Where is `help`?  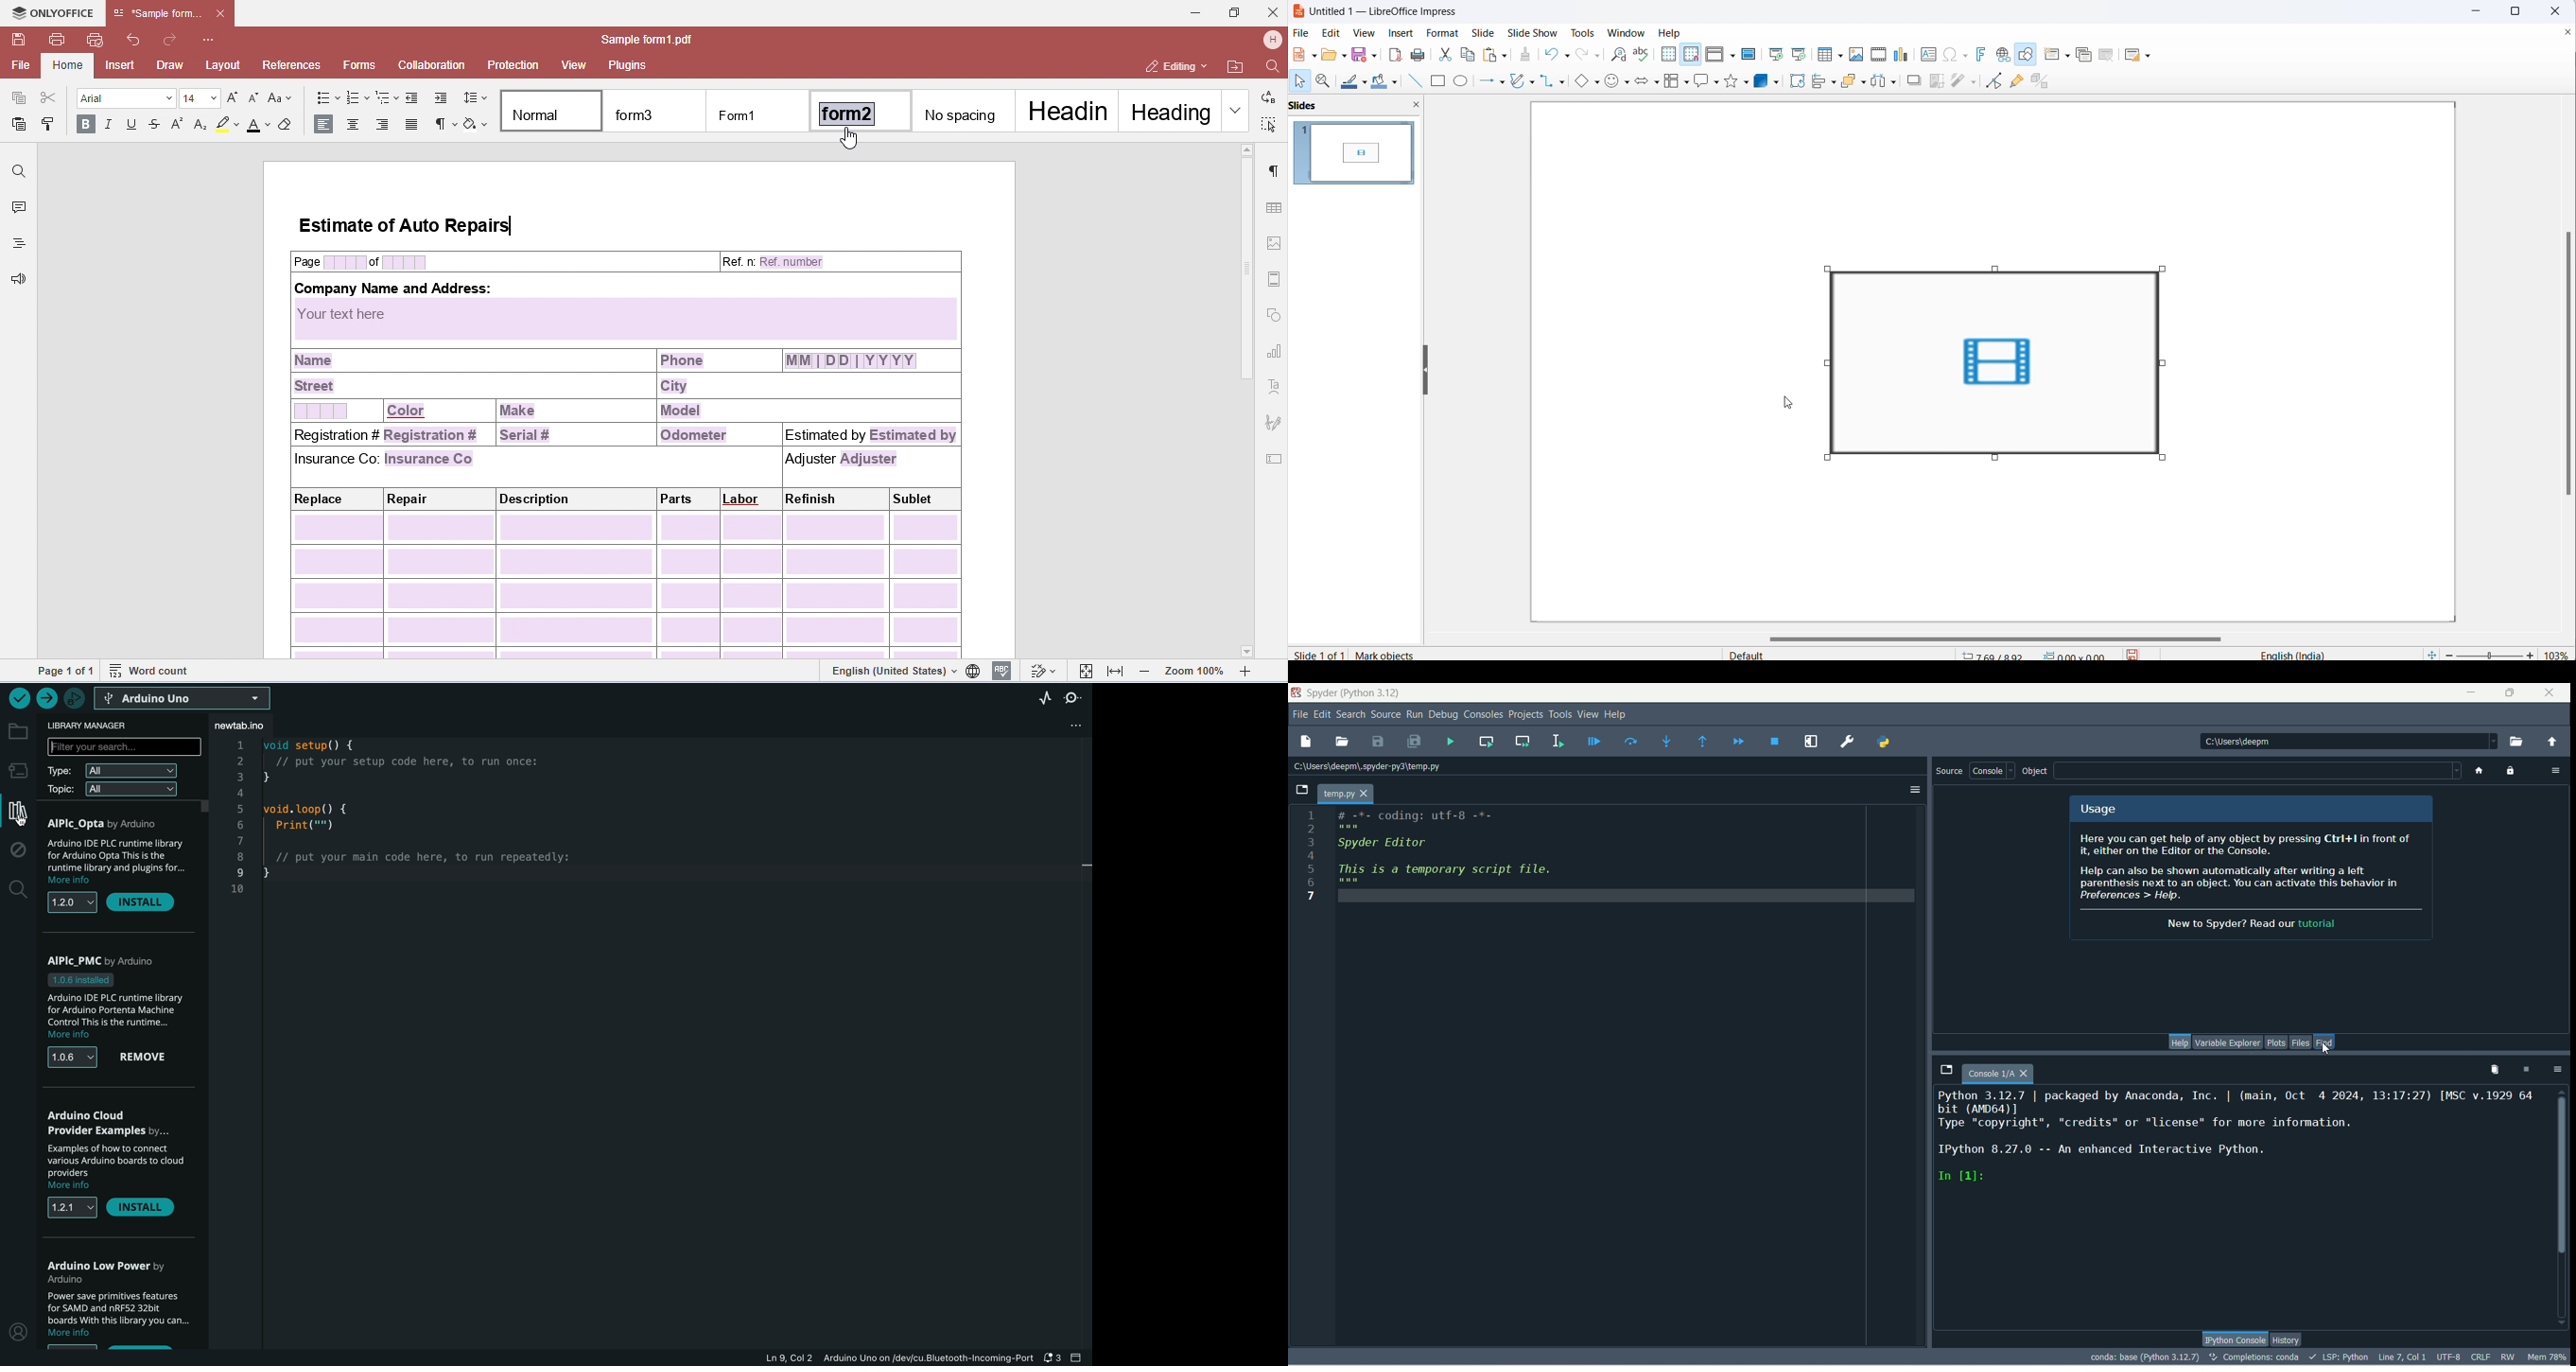
help is located at coordinates (1617, 716).